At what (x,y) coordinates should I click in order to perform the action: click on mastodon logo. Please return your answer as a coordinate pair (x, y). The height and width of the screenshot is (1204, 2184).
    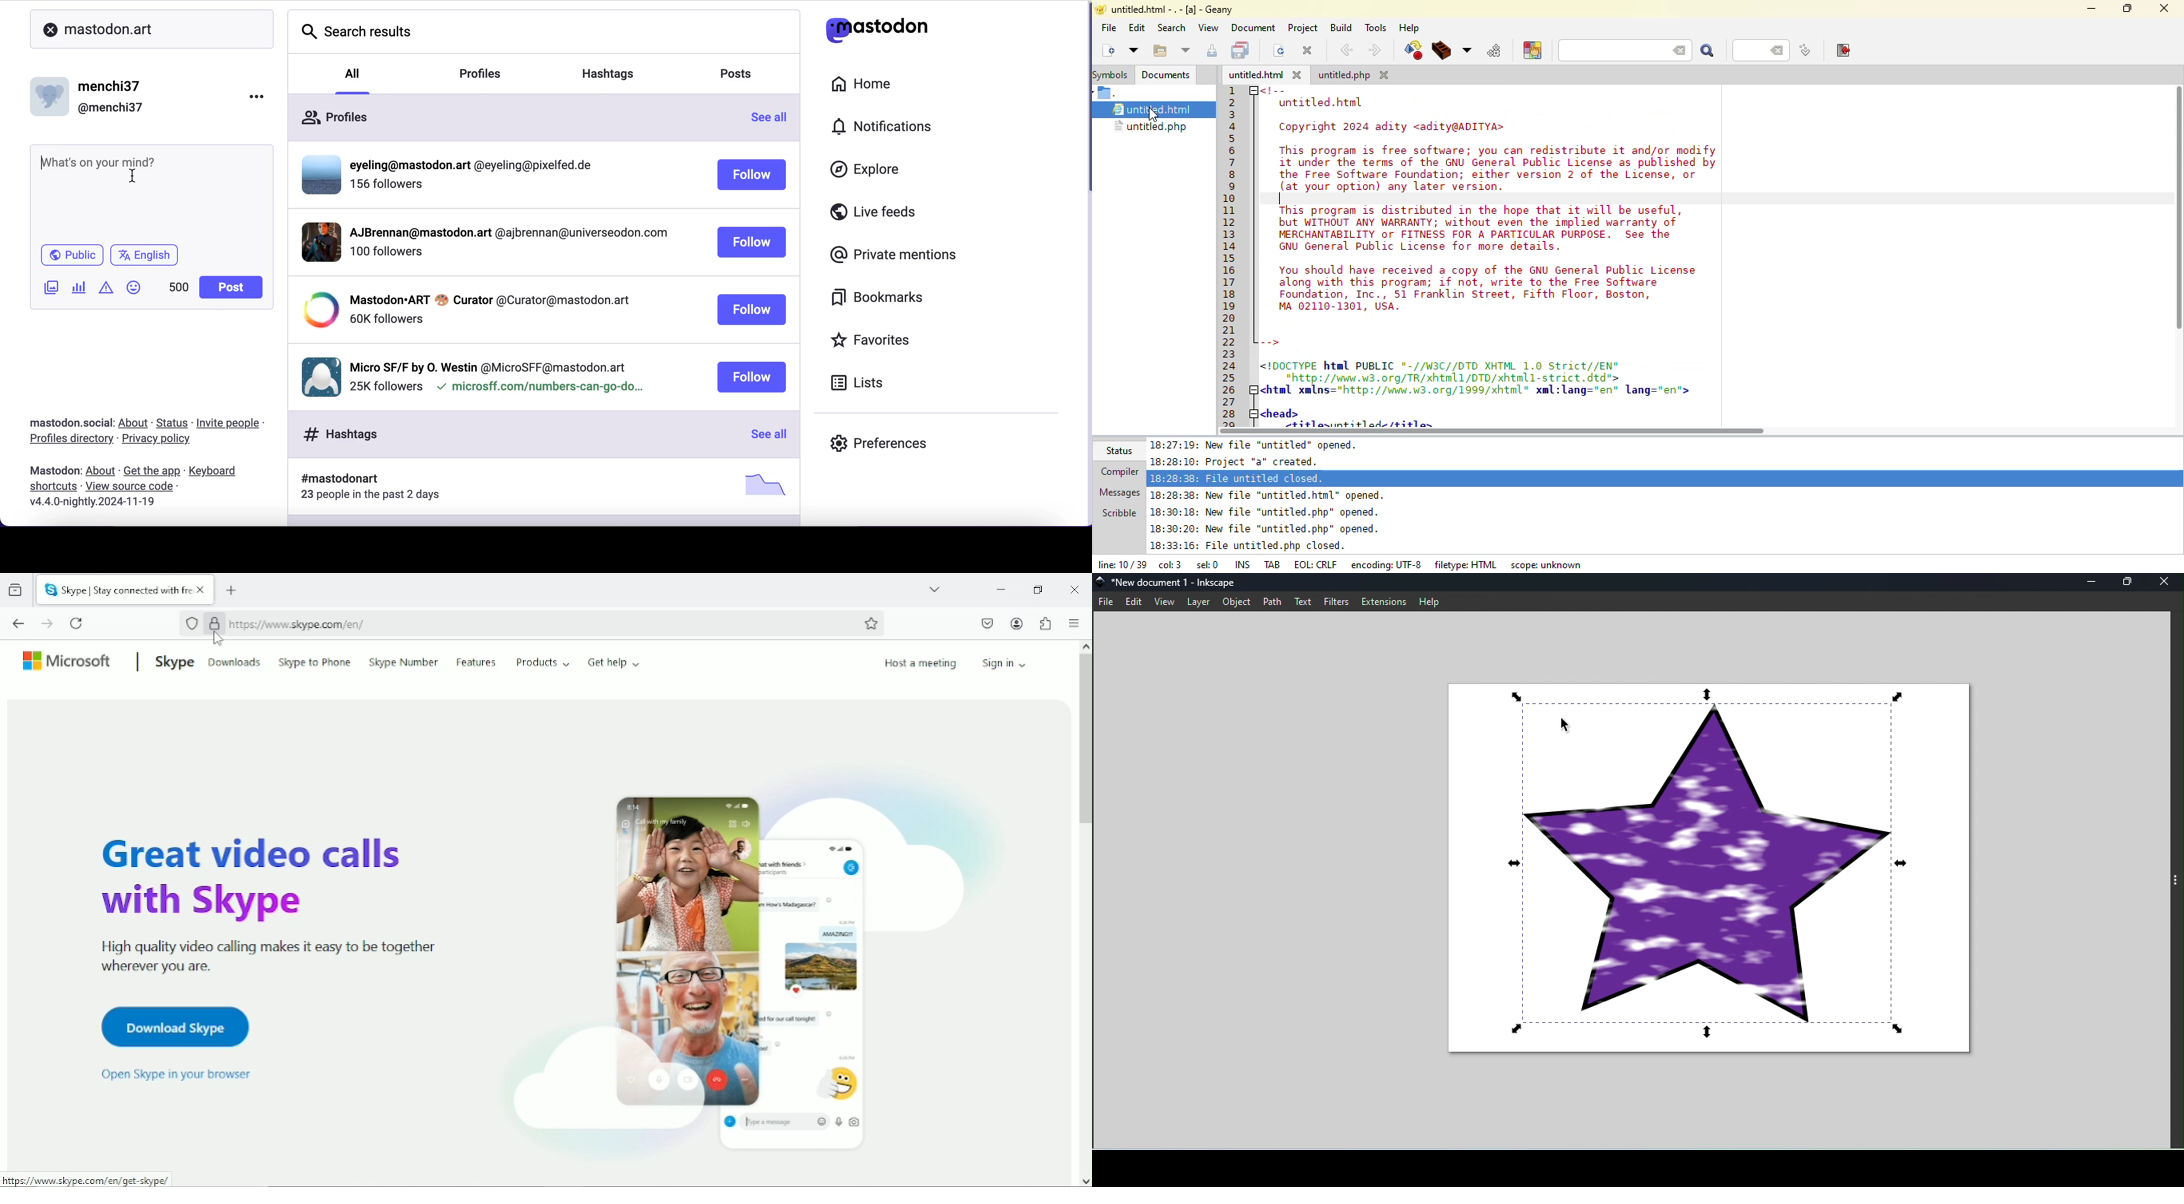
    Looking at the image, I should click on (869, 29).